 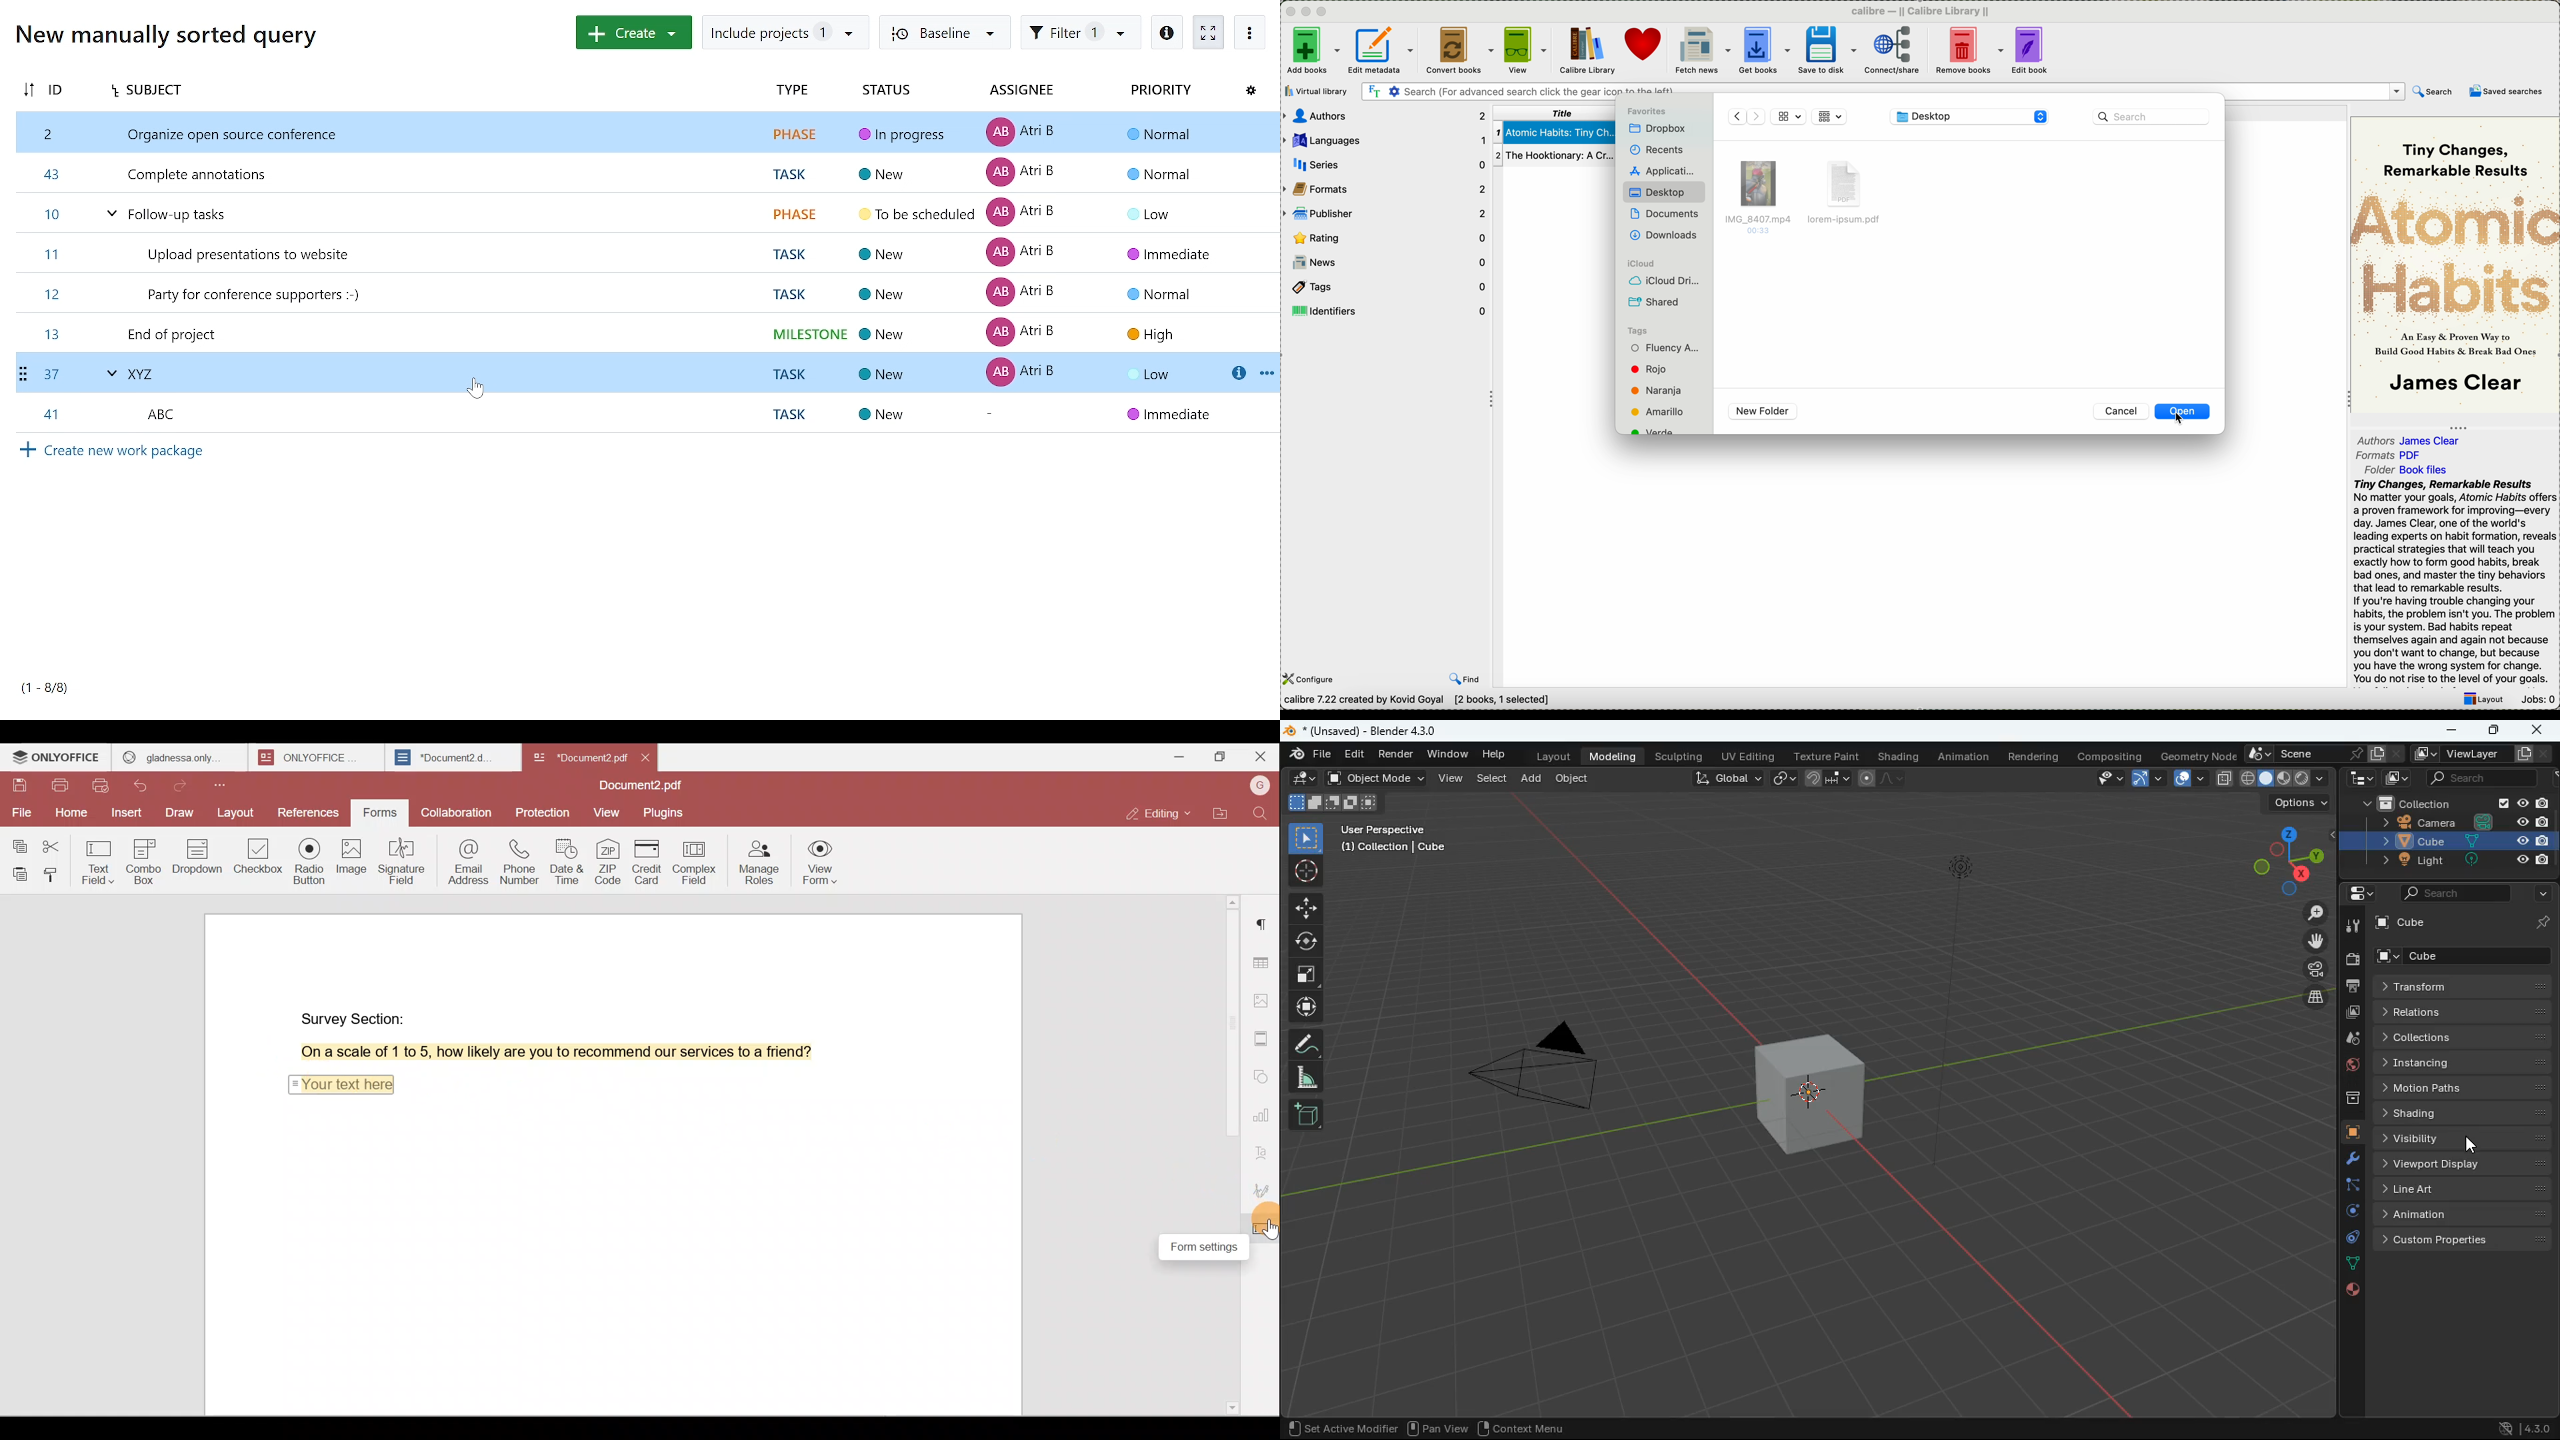 I want to click on Table settings, so click(x=1263, y=959).